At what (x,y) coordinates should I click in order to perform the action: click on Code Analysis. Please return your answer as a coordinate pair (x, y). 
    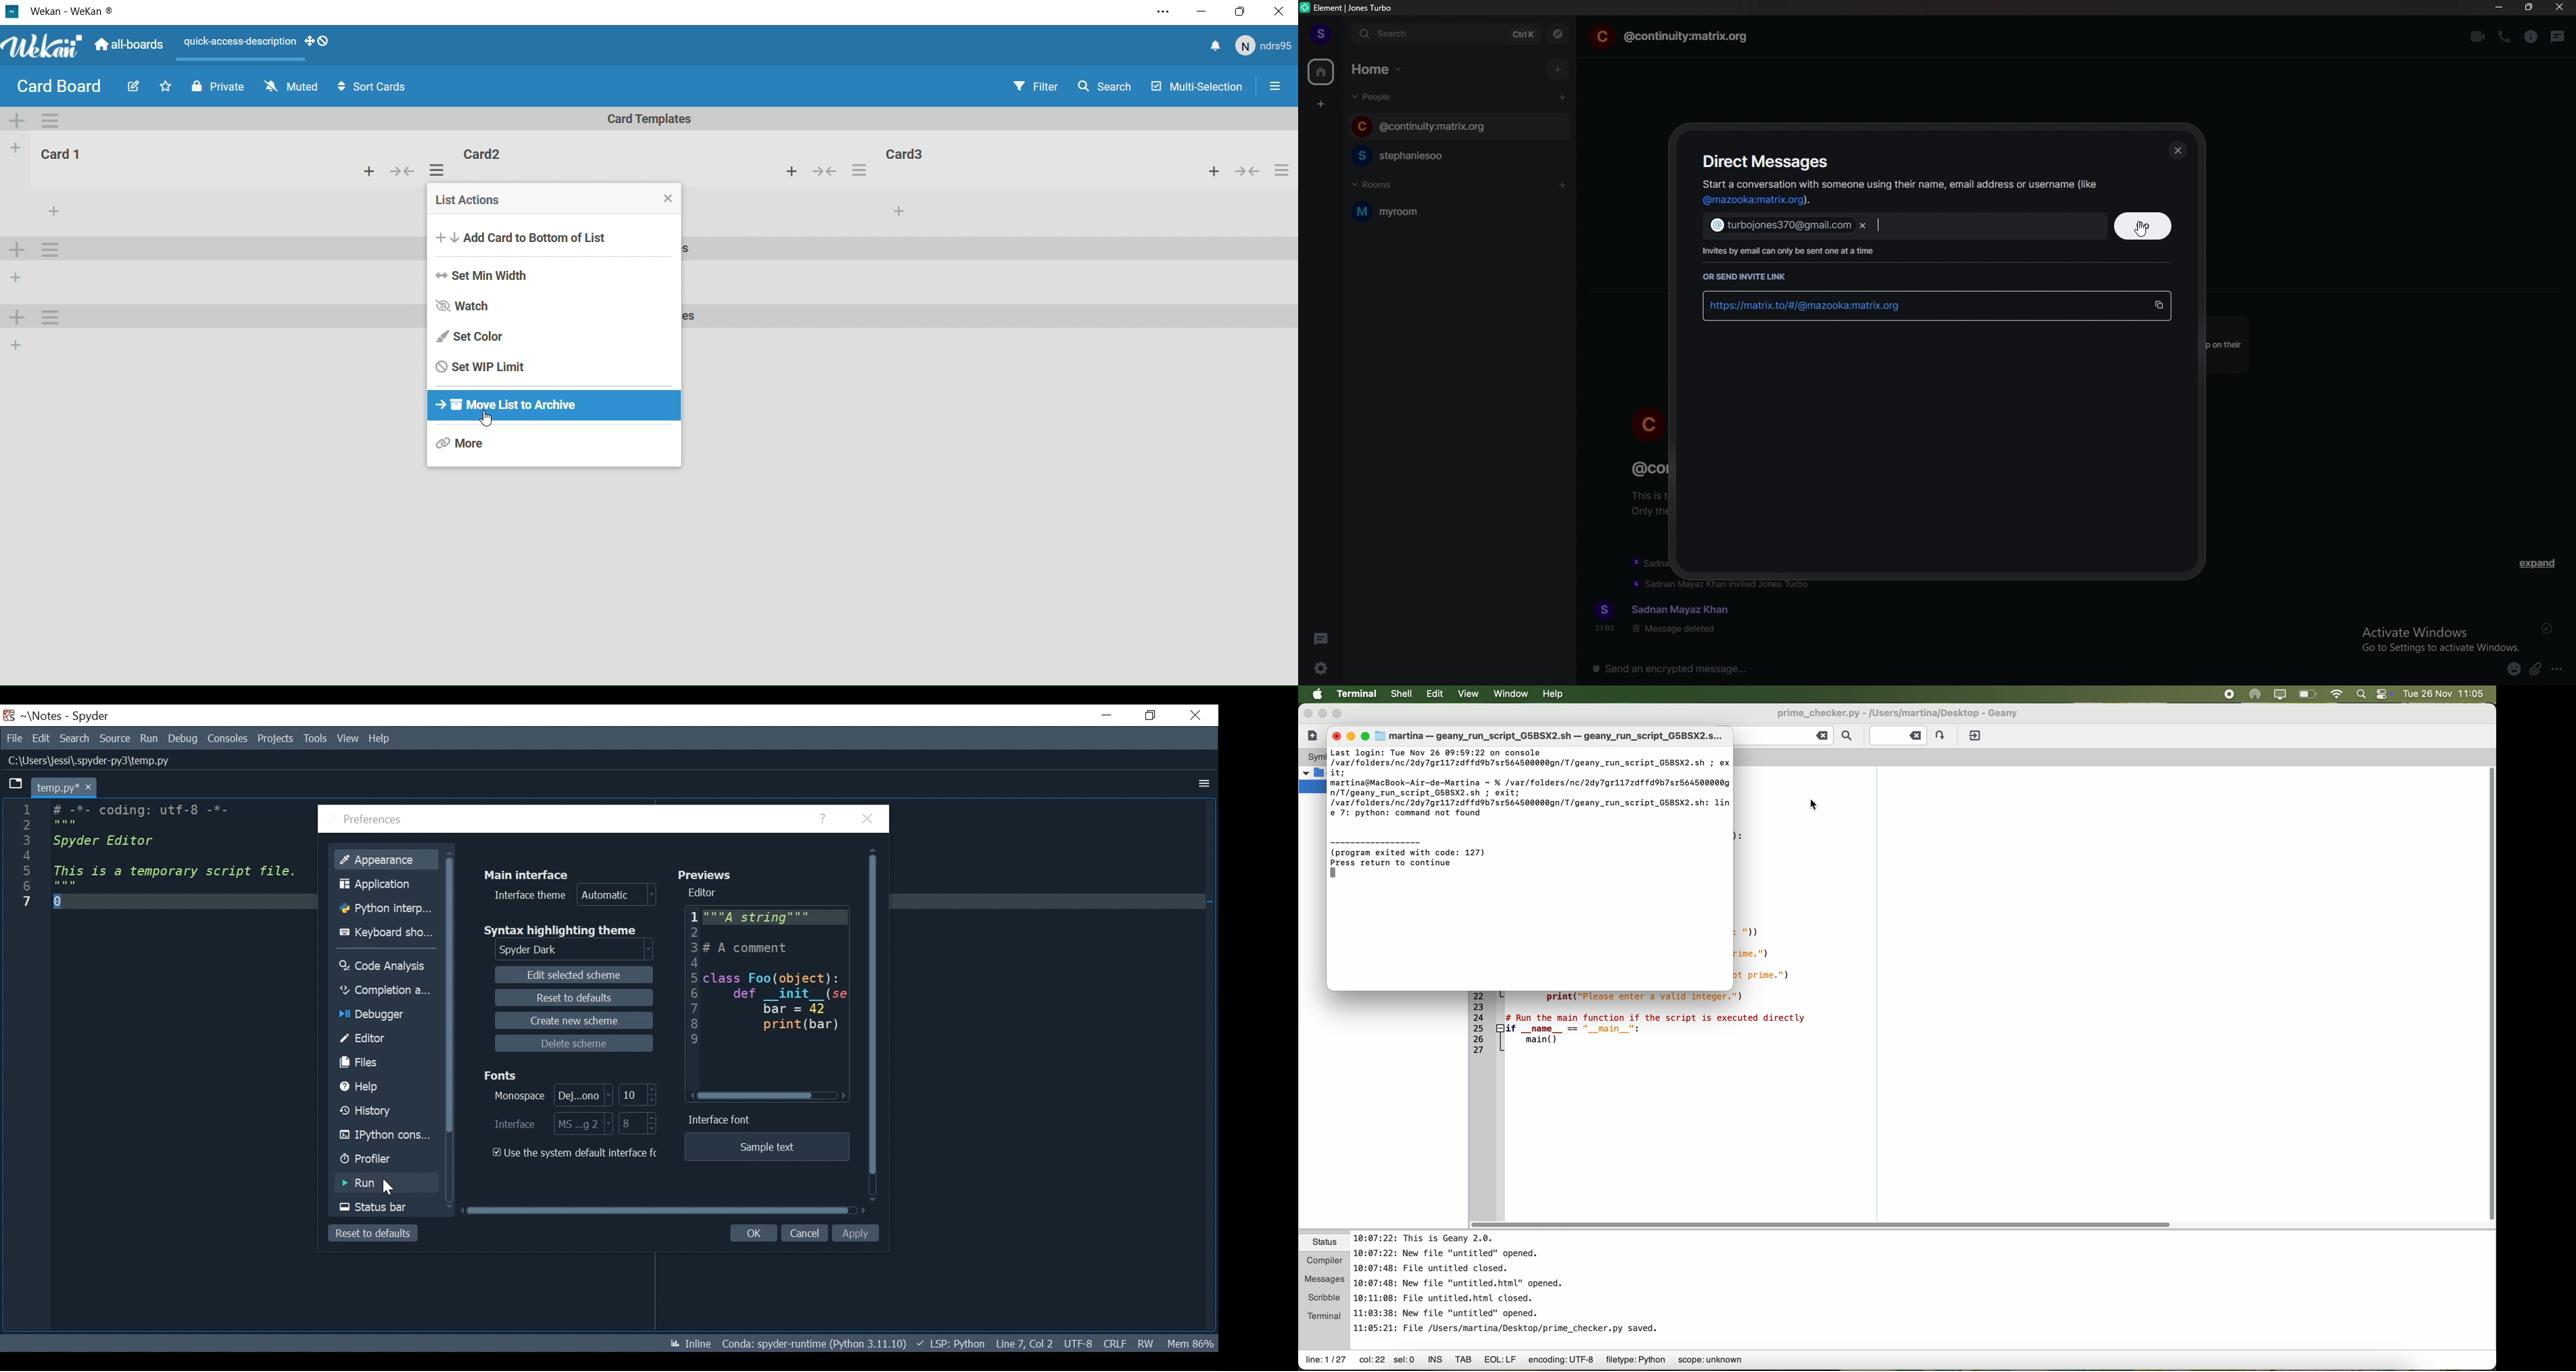
    Looking at the image, I should click on (384, 967).